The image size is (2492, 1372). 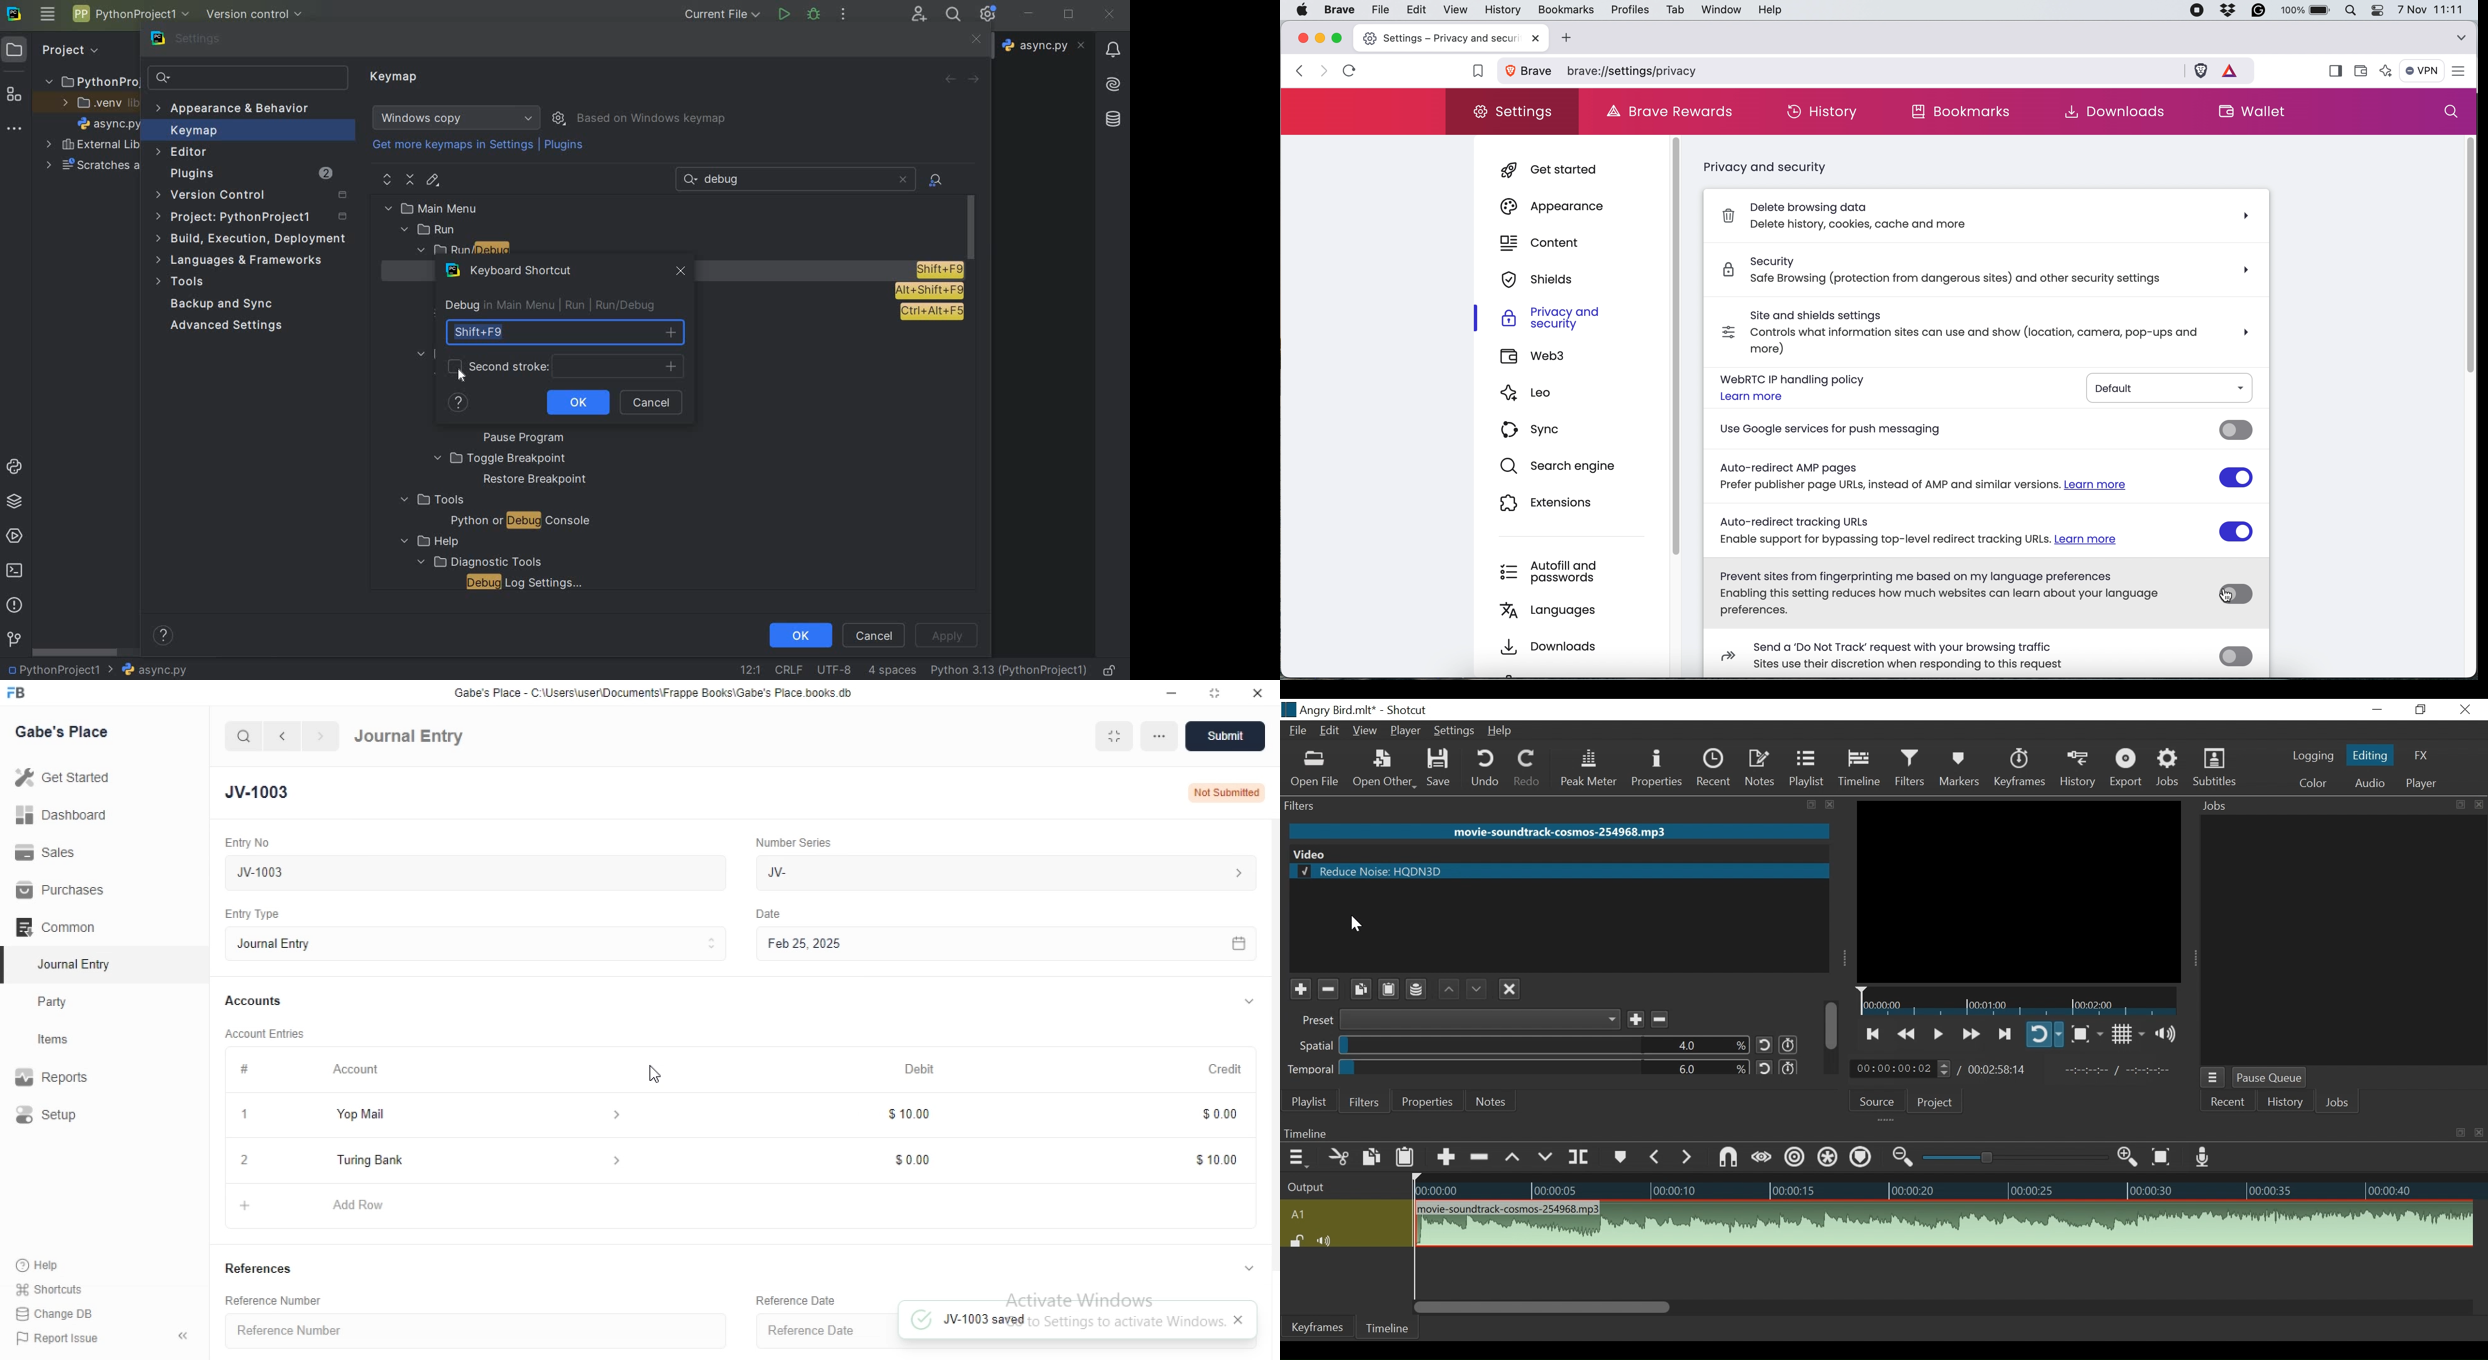 What do you see at coordinates (1300, 732) in the screenshot?
I see `File` at bounding box center [1300, 732].